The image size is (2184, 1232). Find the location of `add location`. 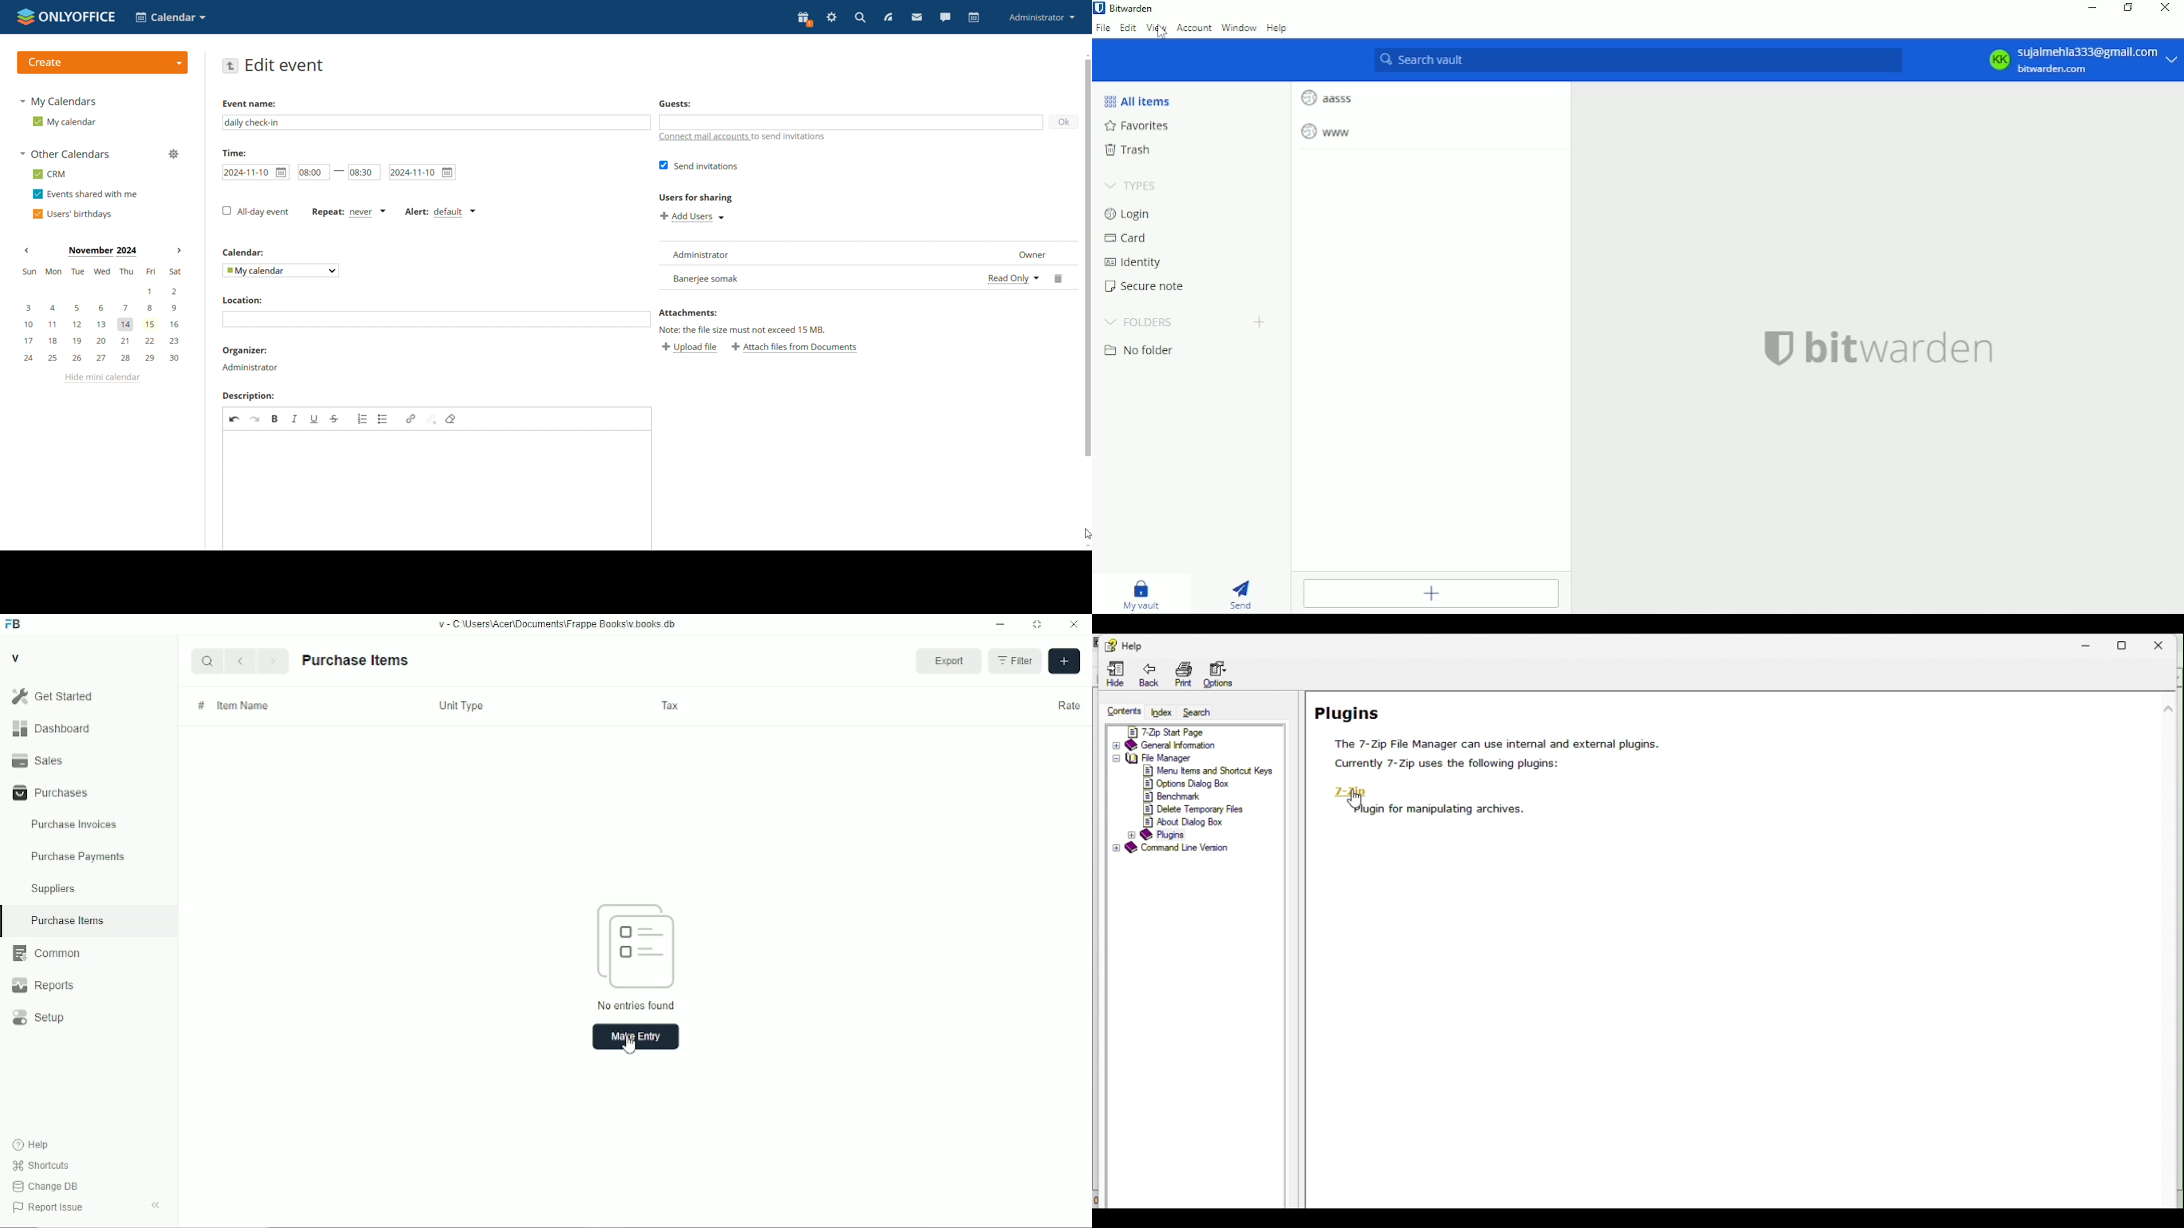

add location is located at coordinates (436, 320).